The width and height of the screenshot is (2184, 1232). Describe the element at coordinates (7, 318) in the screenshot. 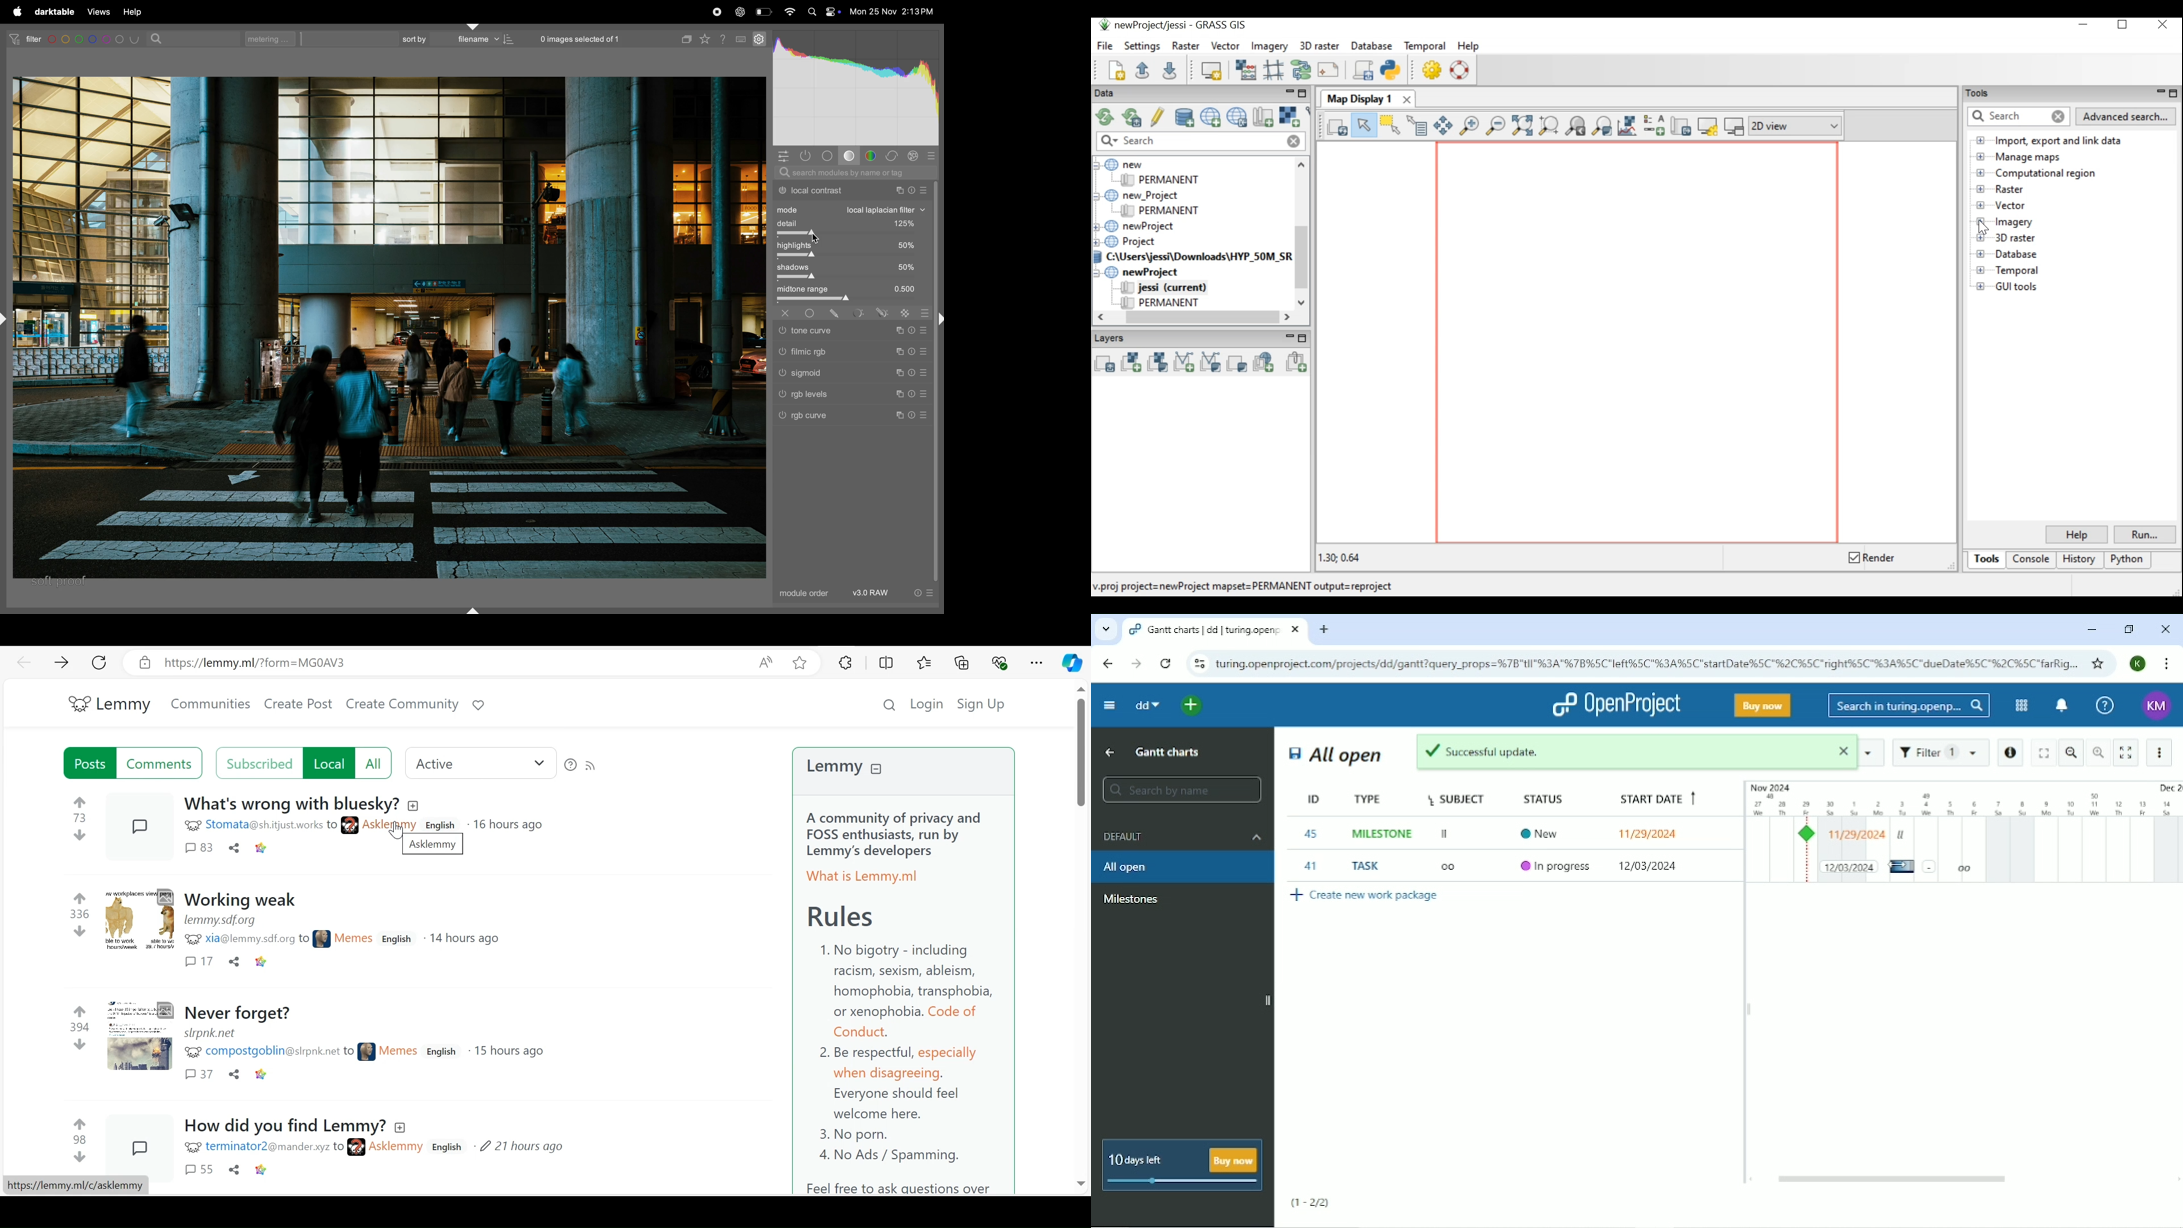

I see `shift+ctrl+l` at that location.